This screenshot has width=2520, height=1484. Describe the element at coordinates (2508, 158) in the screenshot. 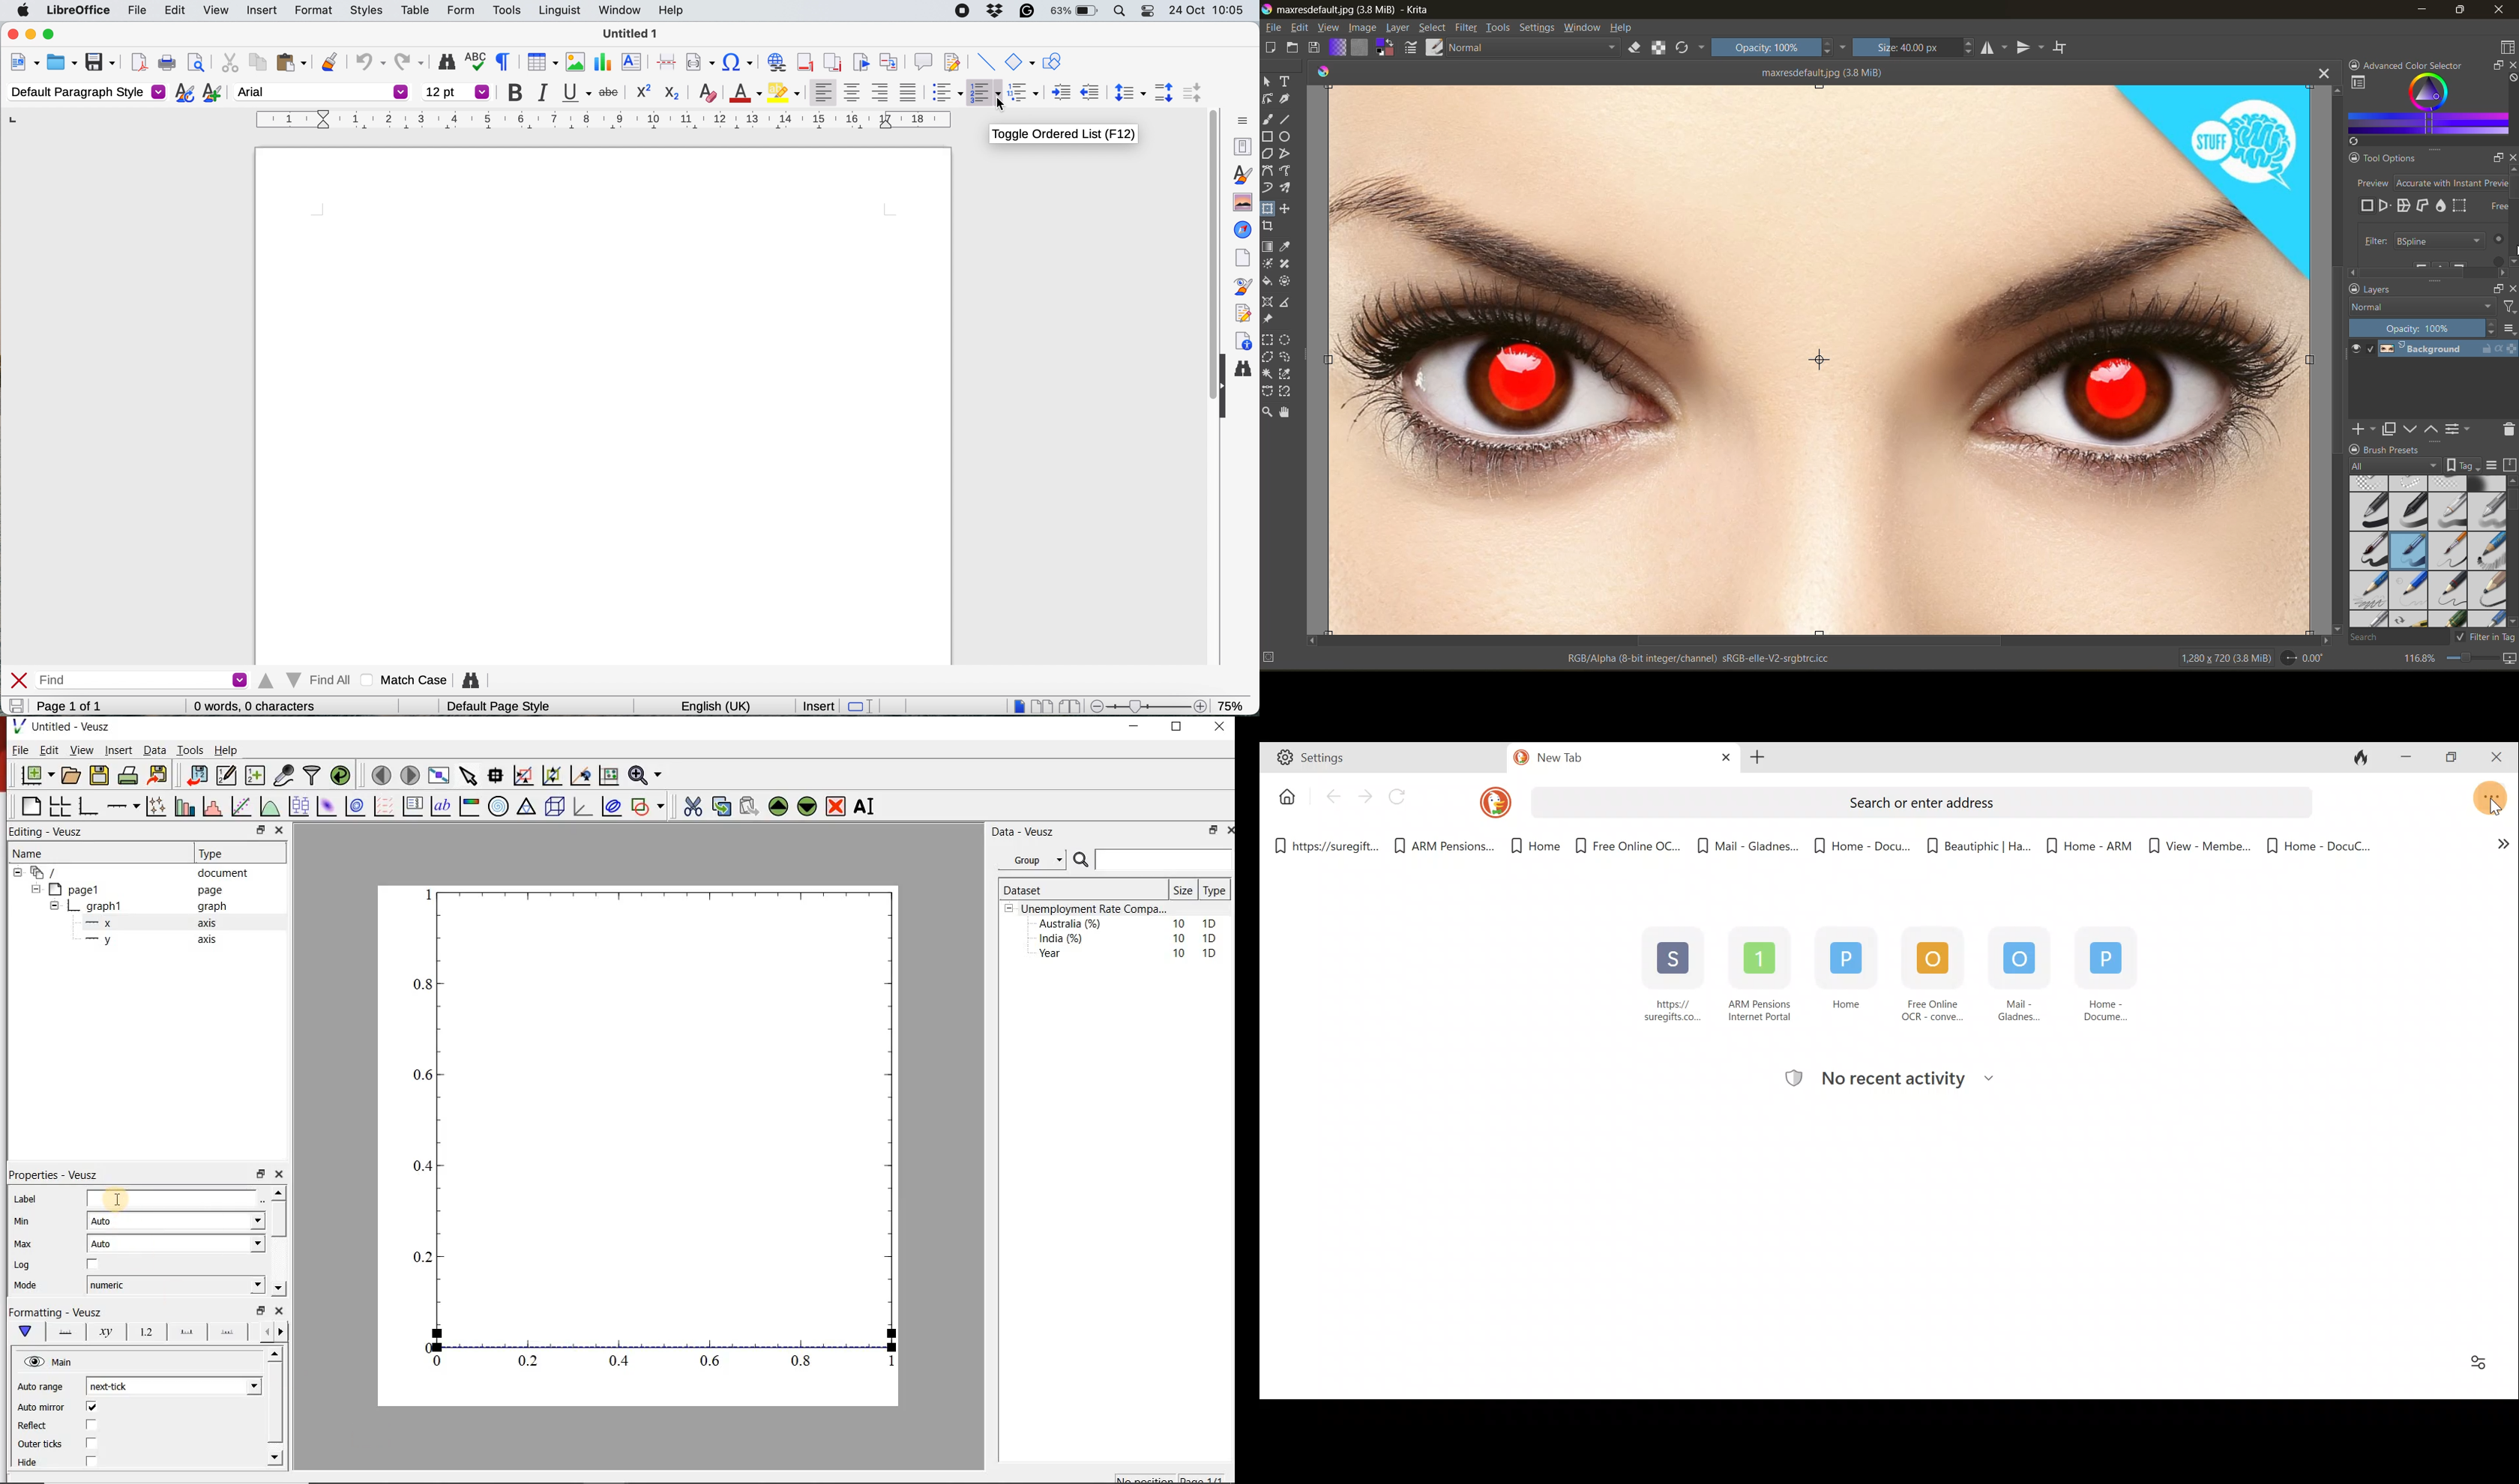

I see `close docker` at that location.